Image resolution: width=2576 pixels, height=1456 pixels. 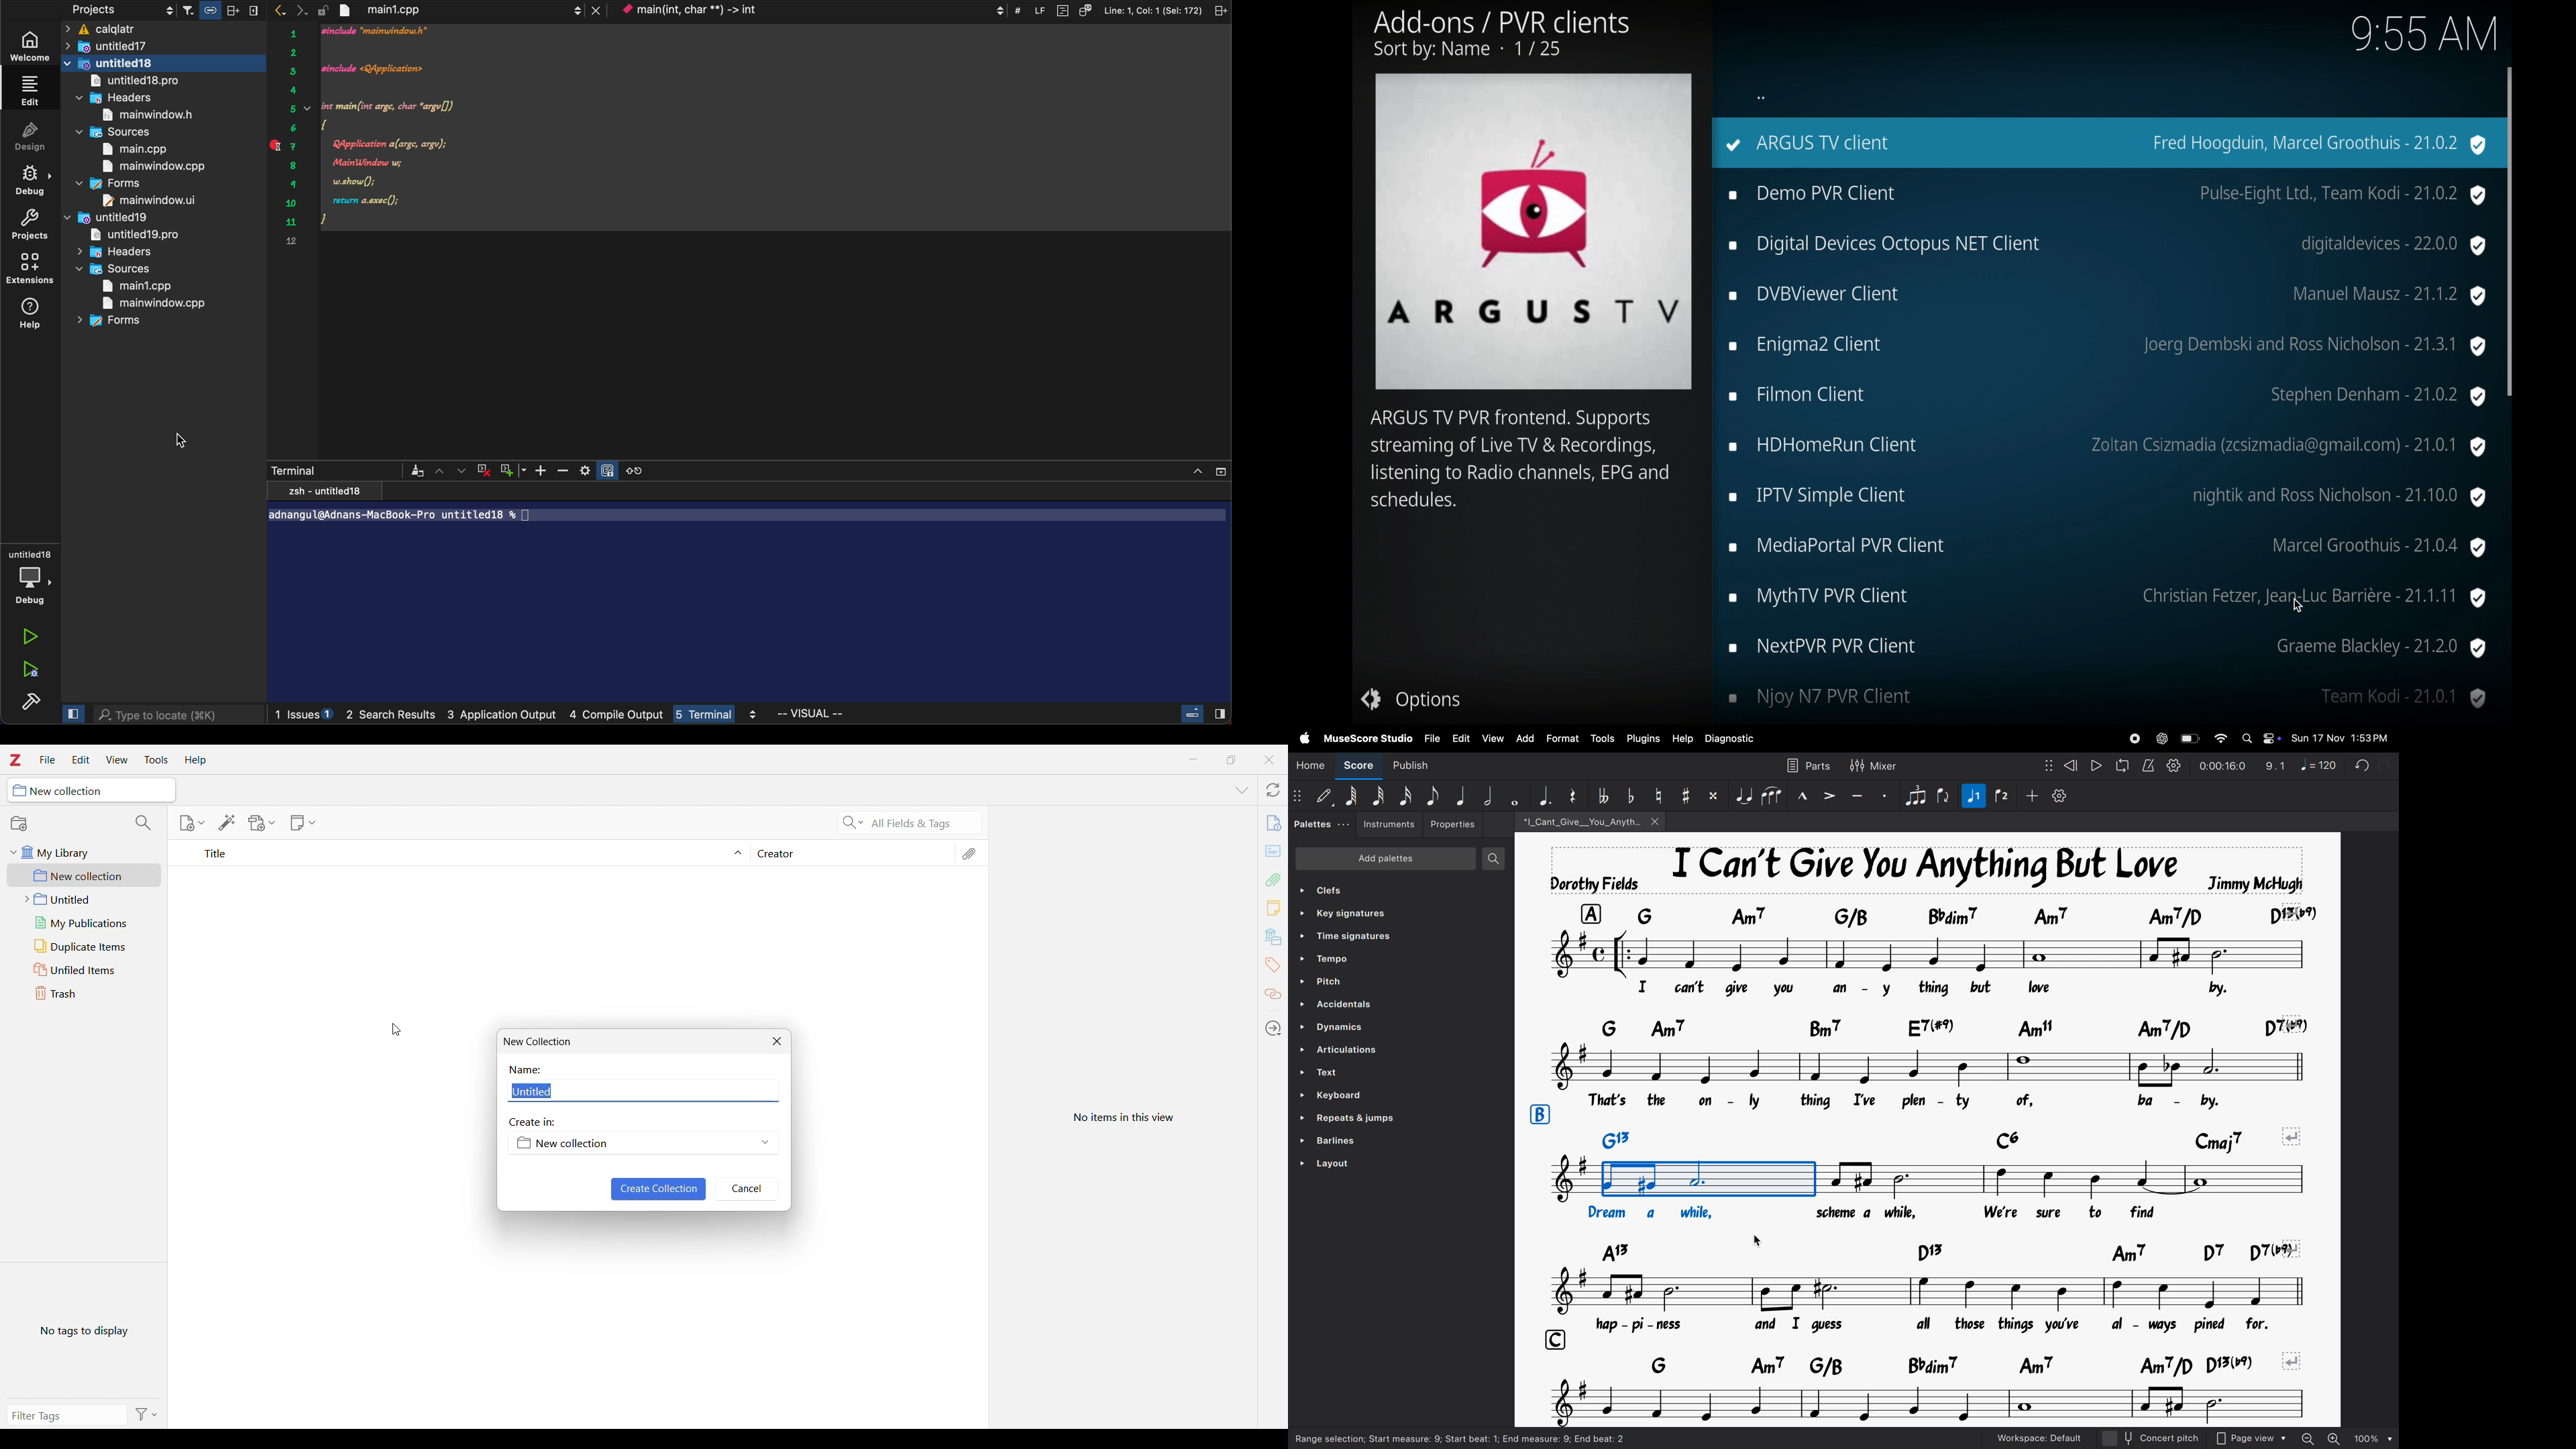 What do you see at coordinates (542, 1042) in the screenshot?
I see `New Collection` at bounding box center [542, 1042].